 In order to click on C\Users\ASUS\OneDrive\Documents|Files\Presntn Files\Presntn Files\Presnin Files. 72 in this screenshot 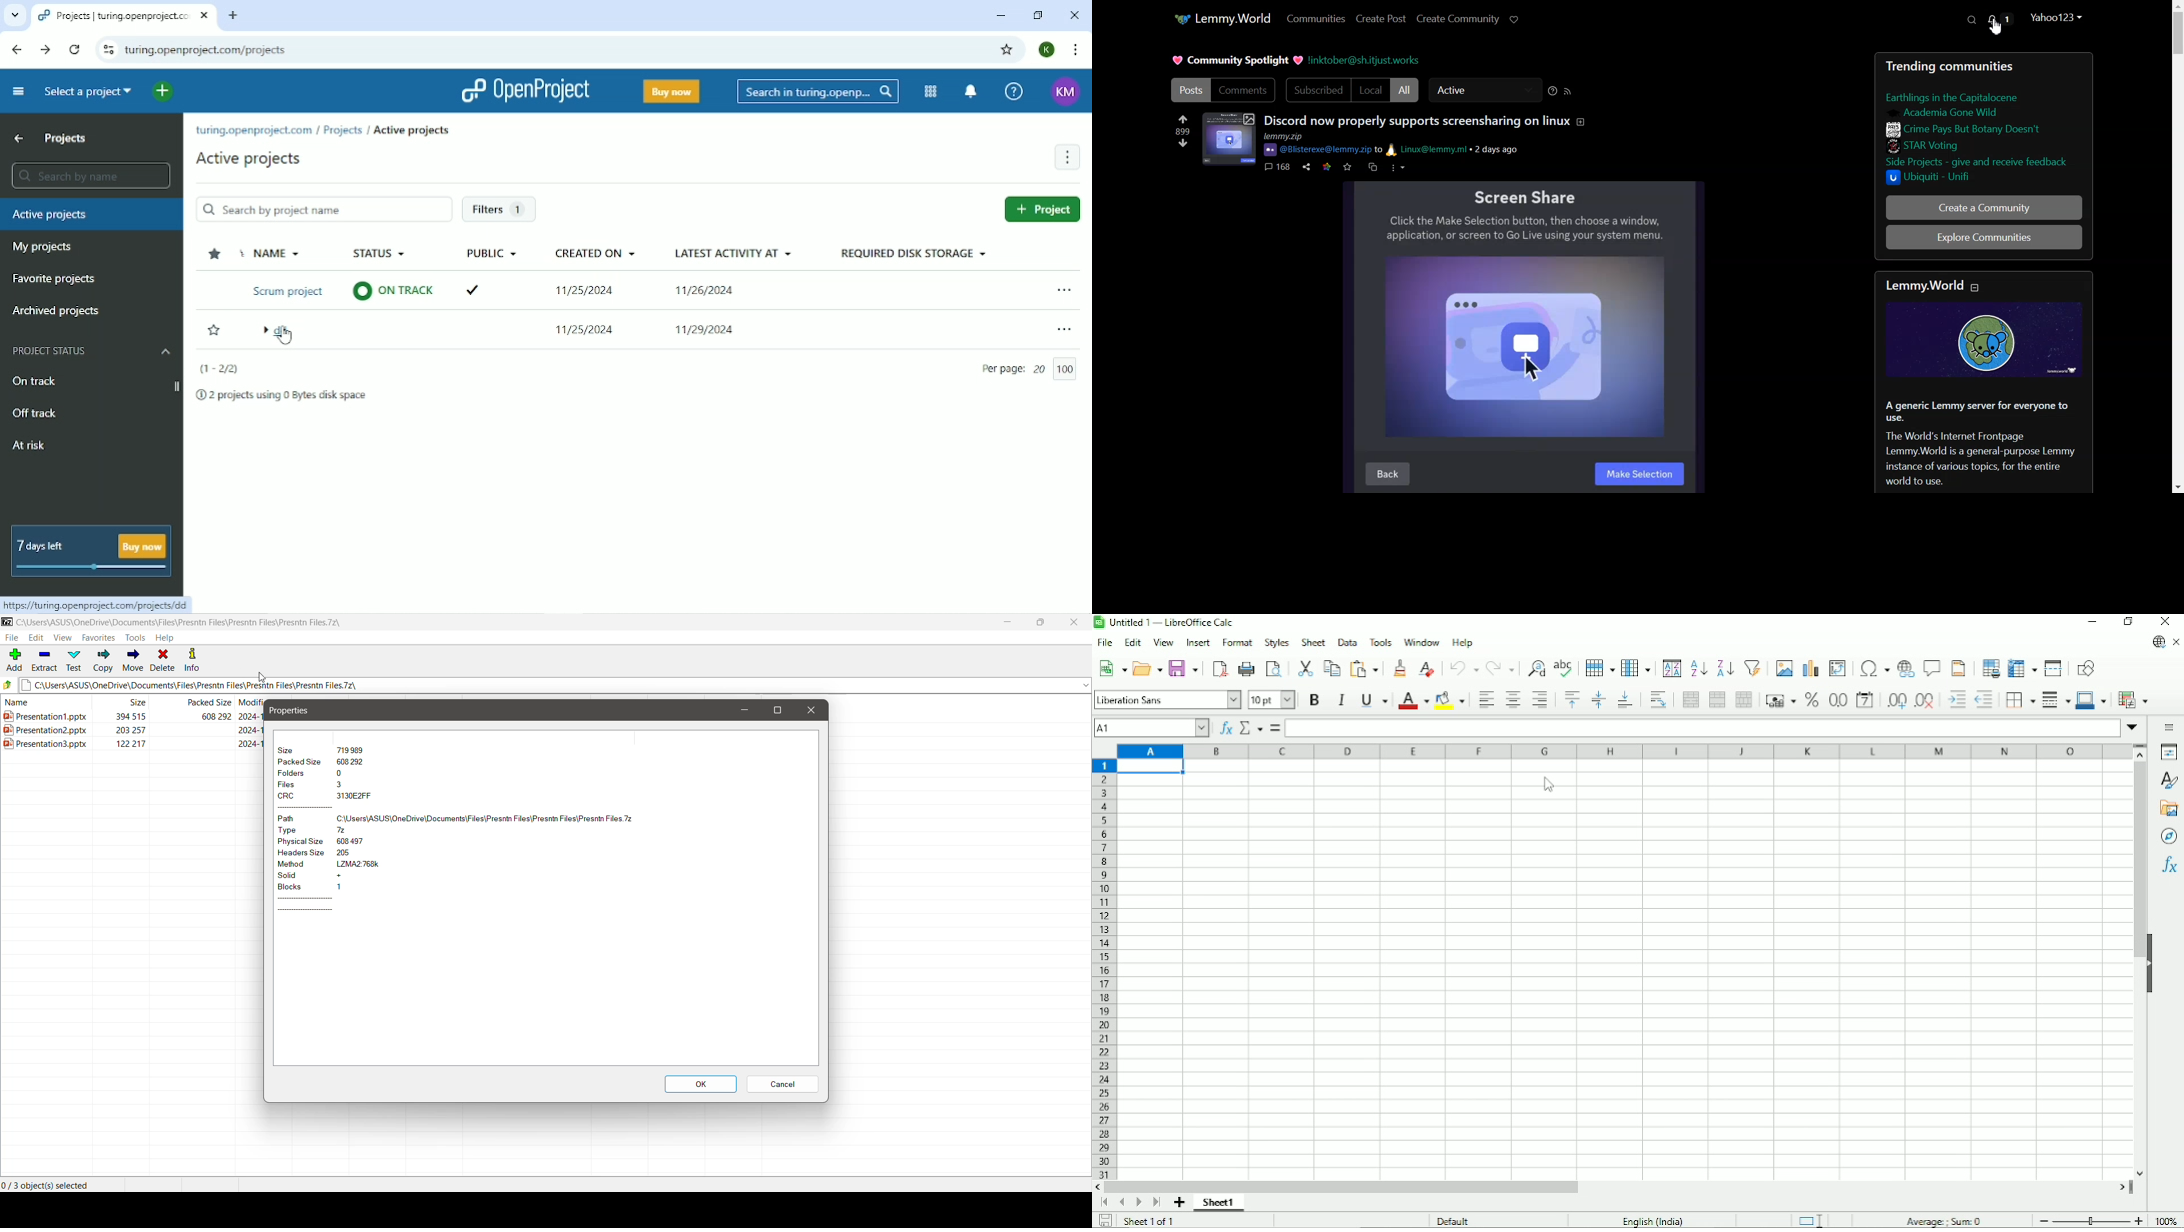, I will do `click(493, 818)`.